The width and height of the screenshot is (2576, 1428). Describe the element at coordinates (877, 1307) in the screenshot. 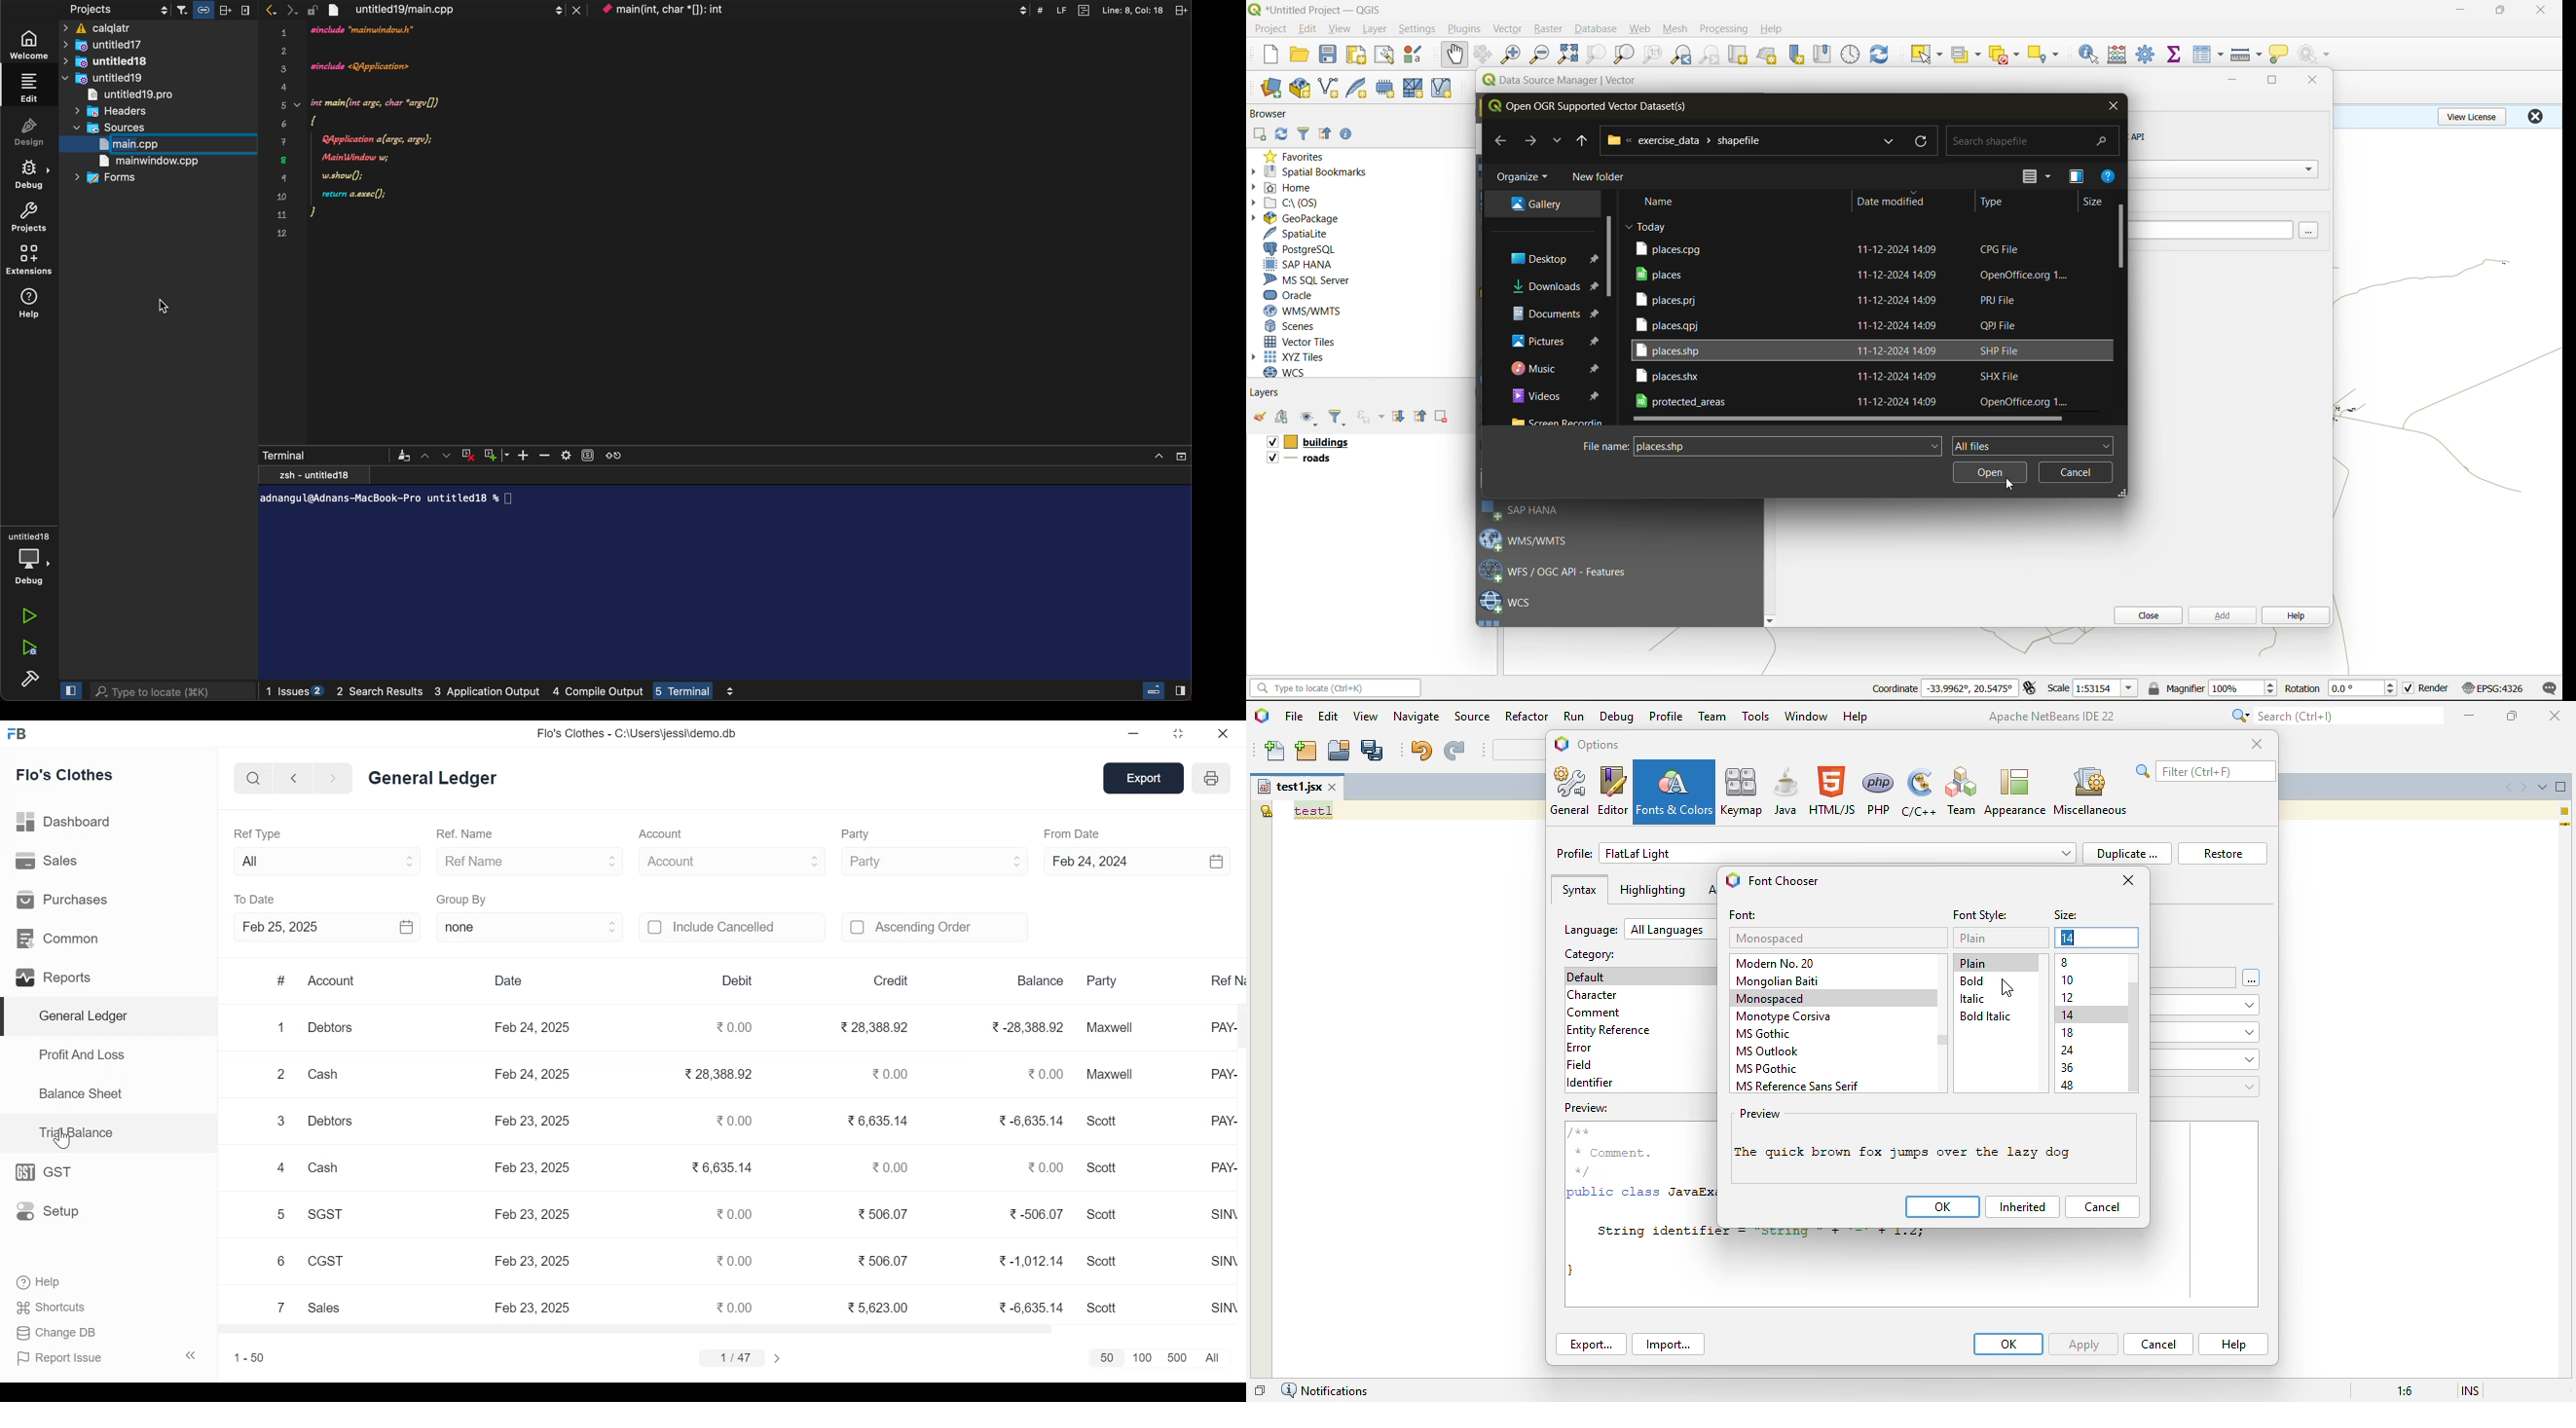

I see `5,623.00` at that location.